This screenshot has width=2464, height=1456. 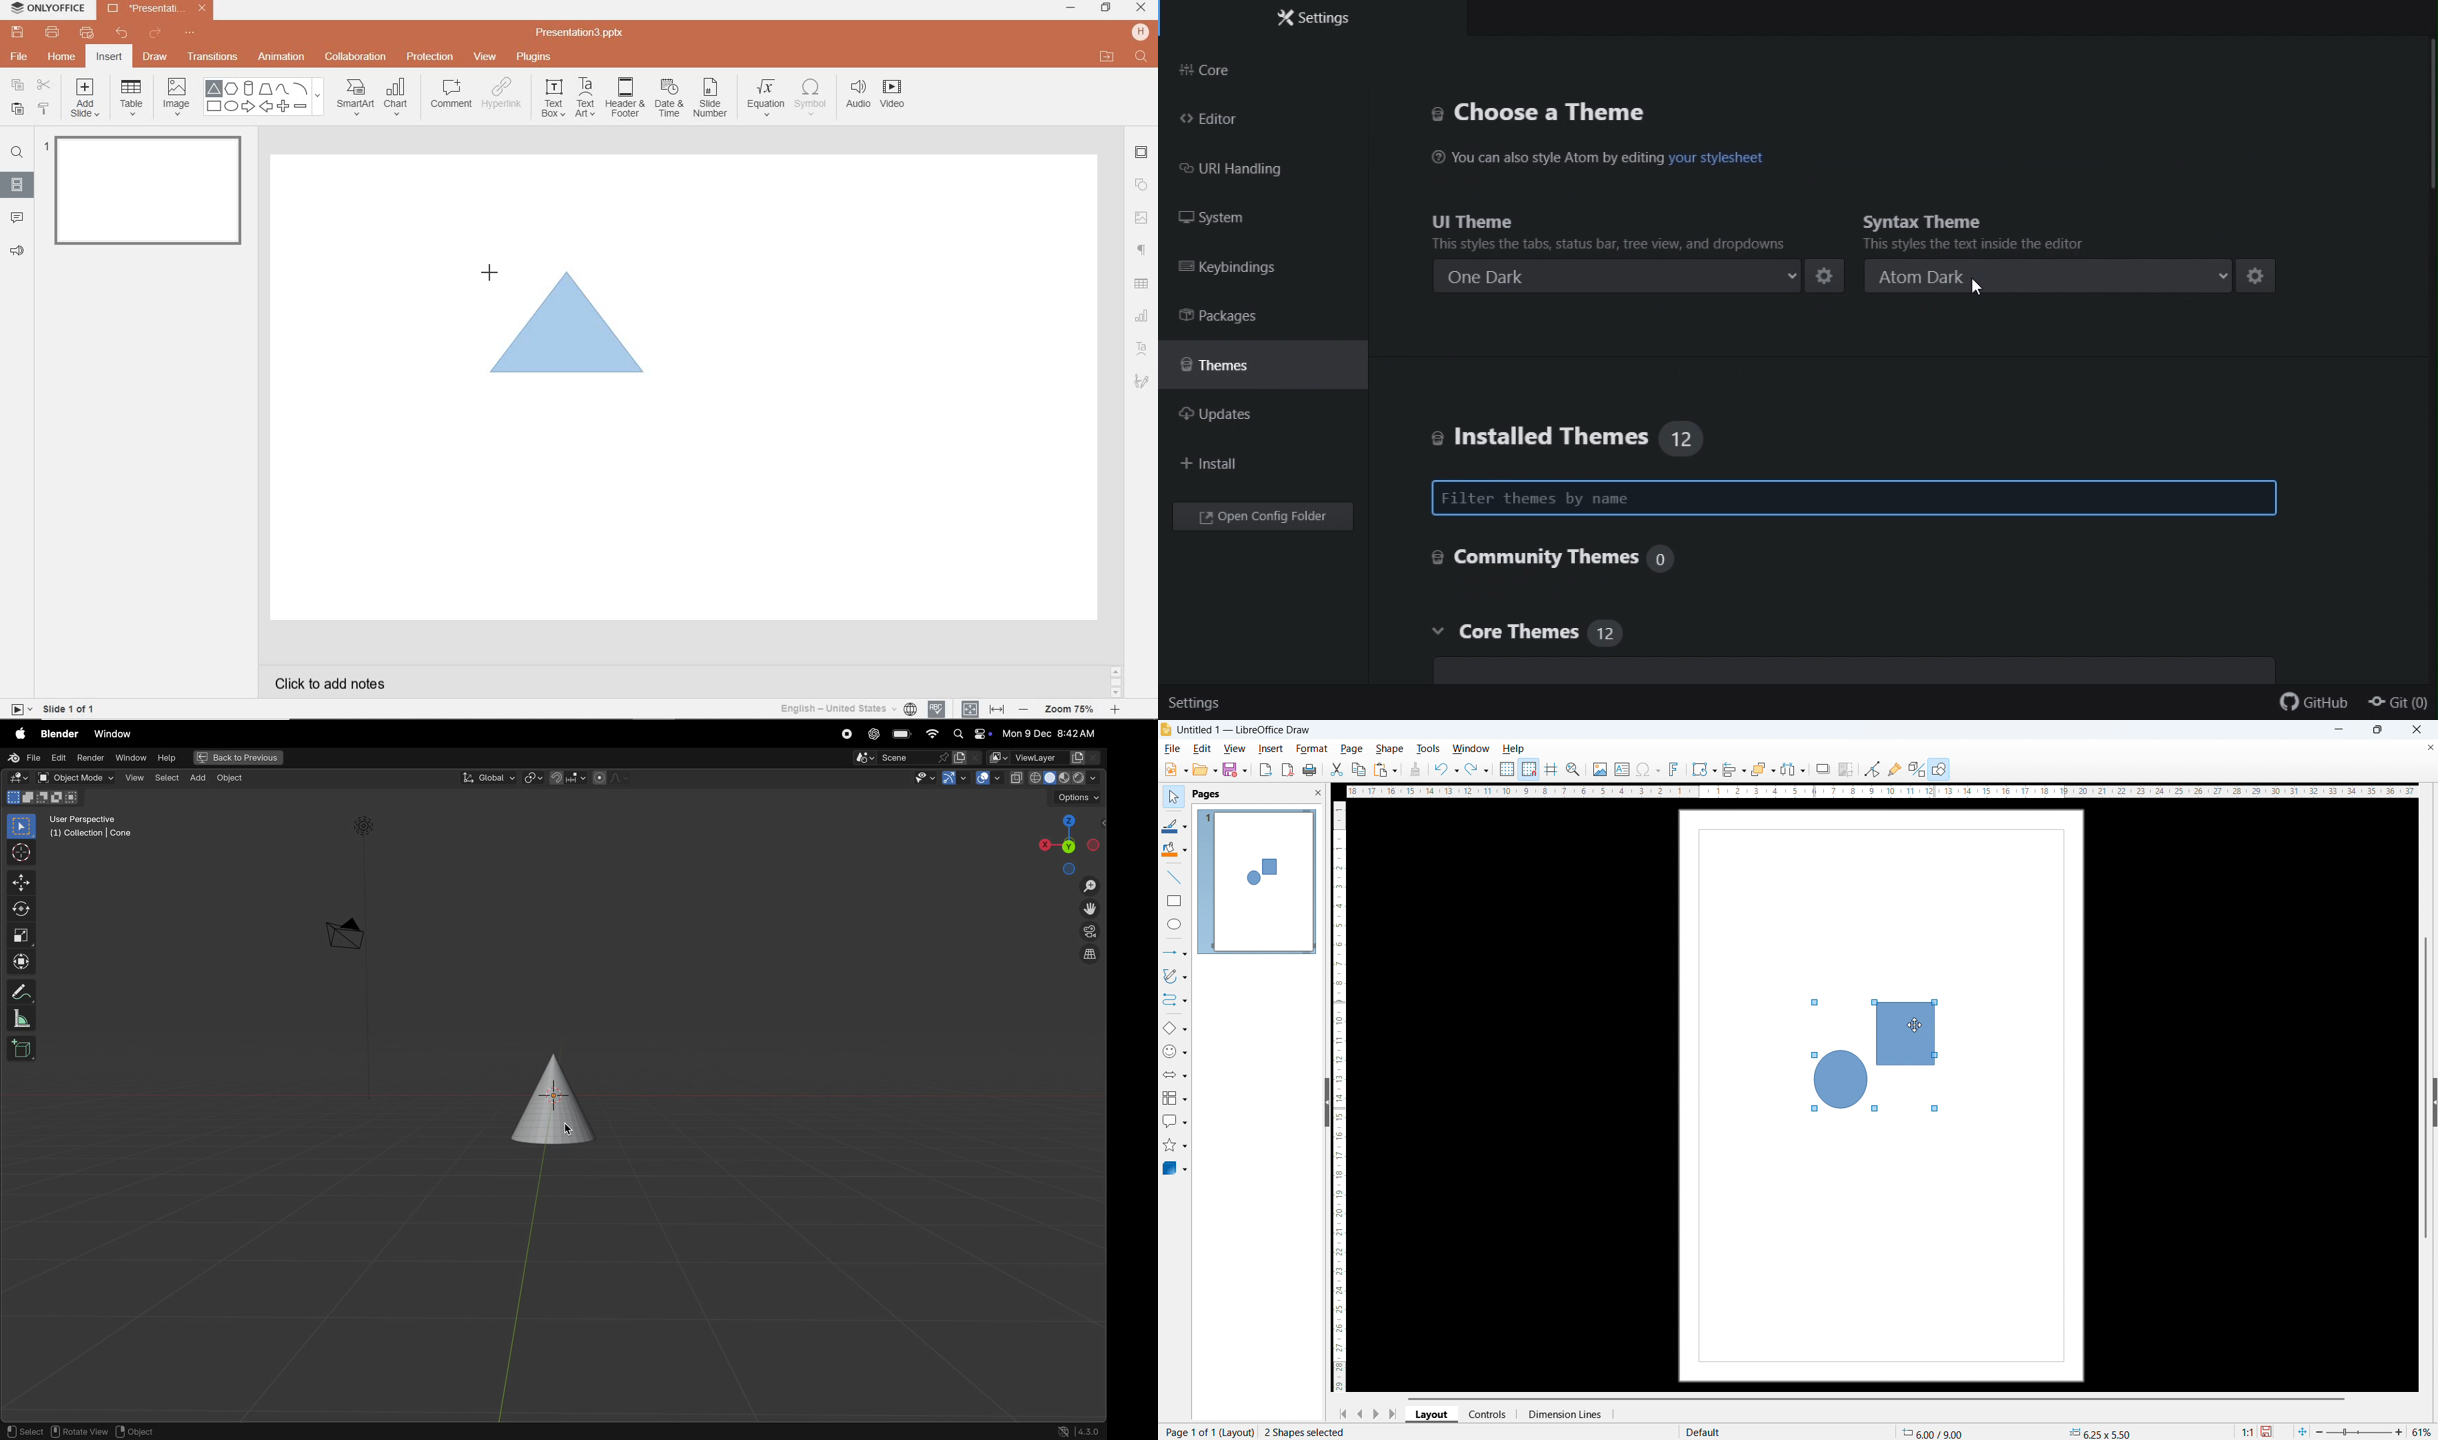 I want to click on show grid, so click(x=1507, y=769).